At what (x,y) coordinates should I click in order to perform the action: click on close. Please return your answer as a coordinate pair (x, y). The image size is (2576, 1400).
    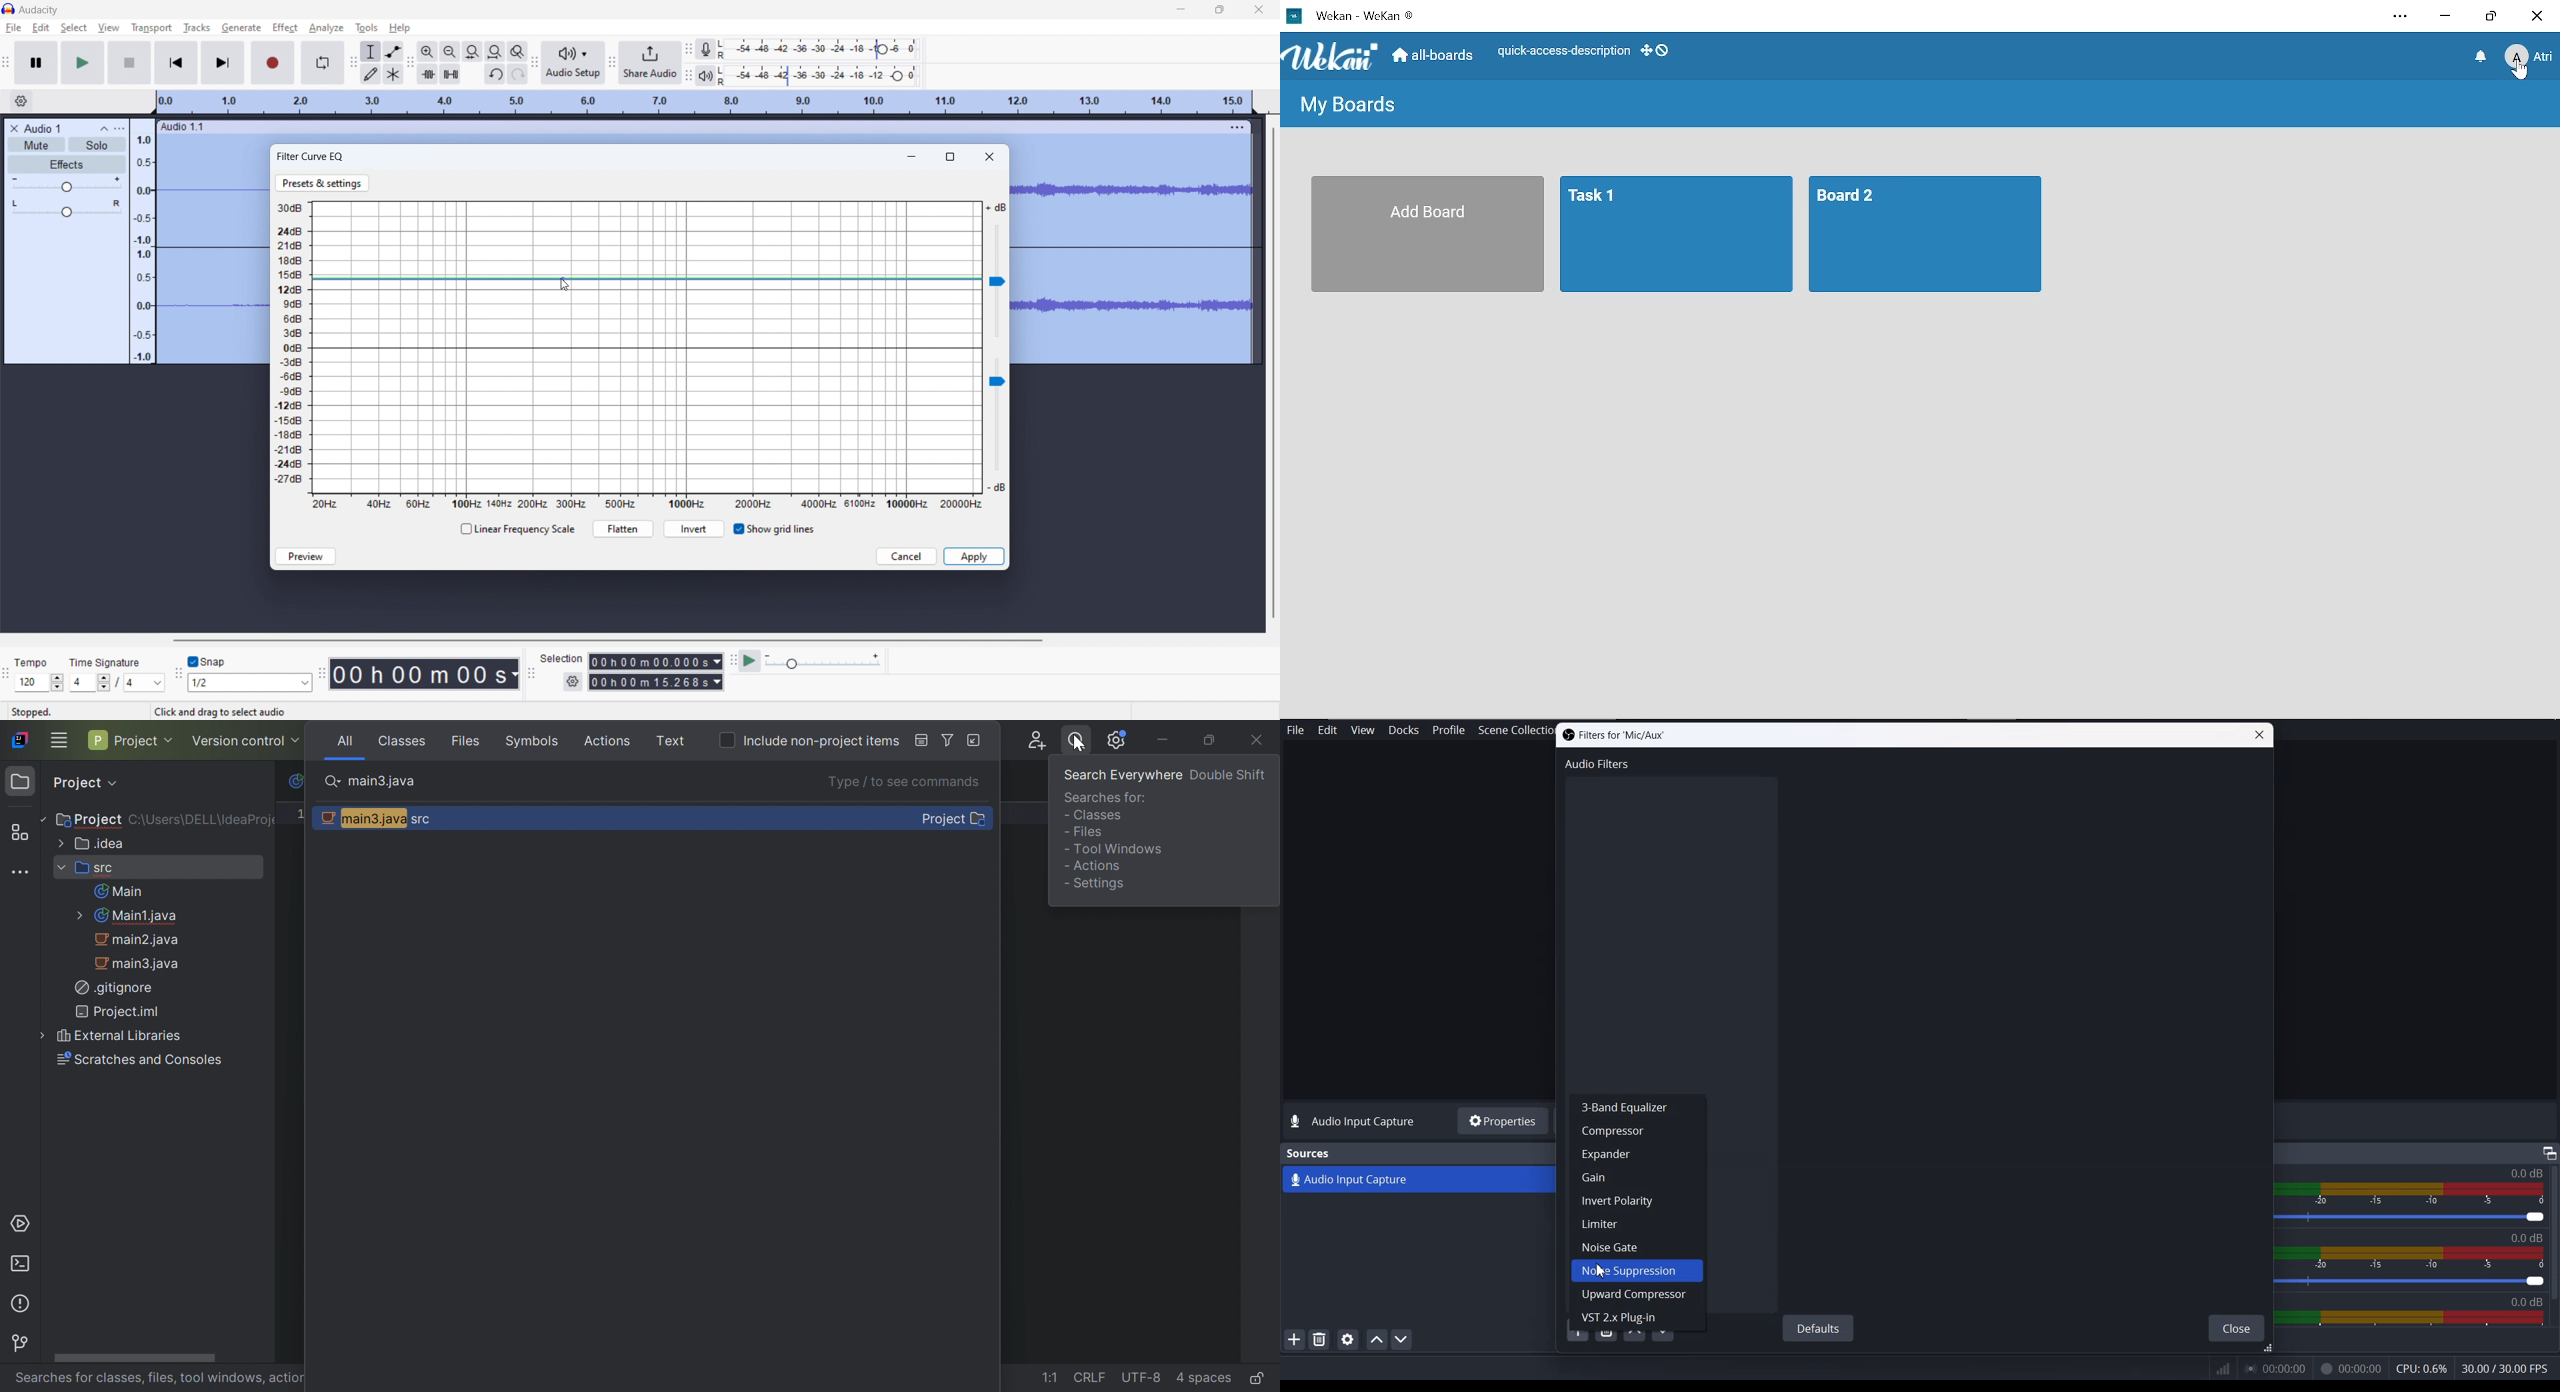
    Looking at the image, I should click on (990, 156).